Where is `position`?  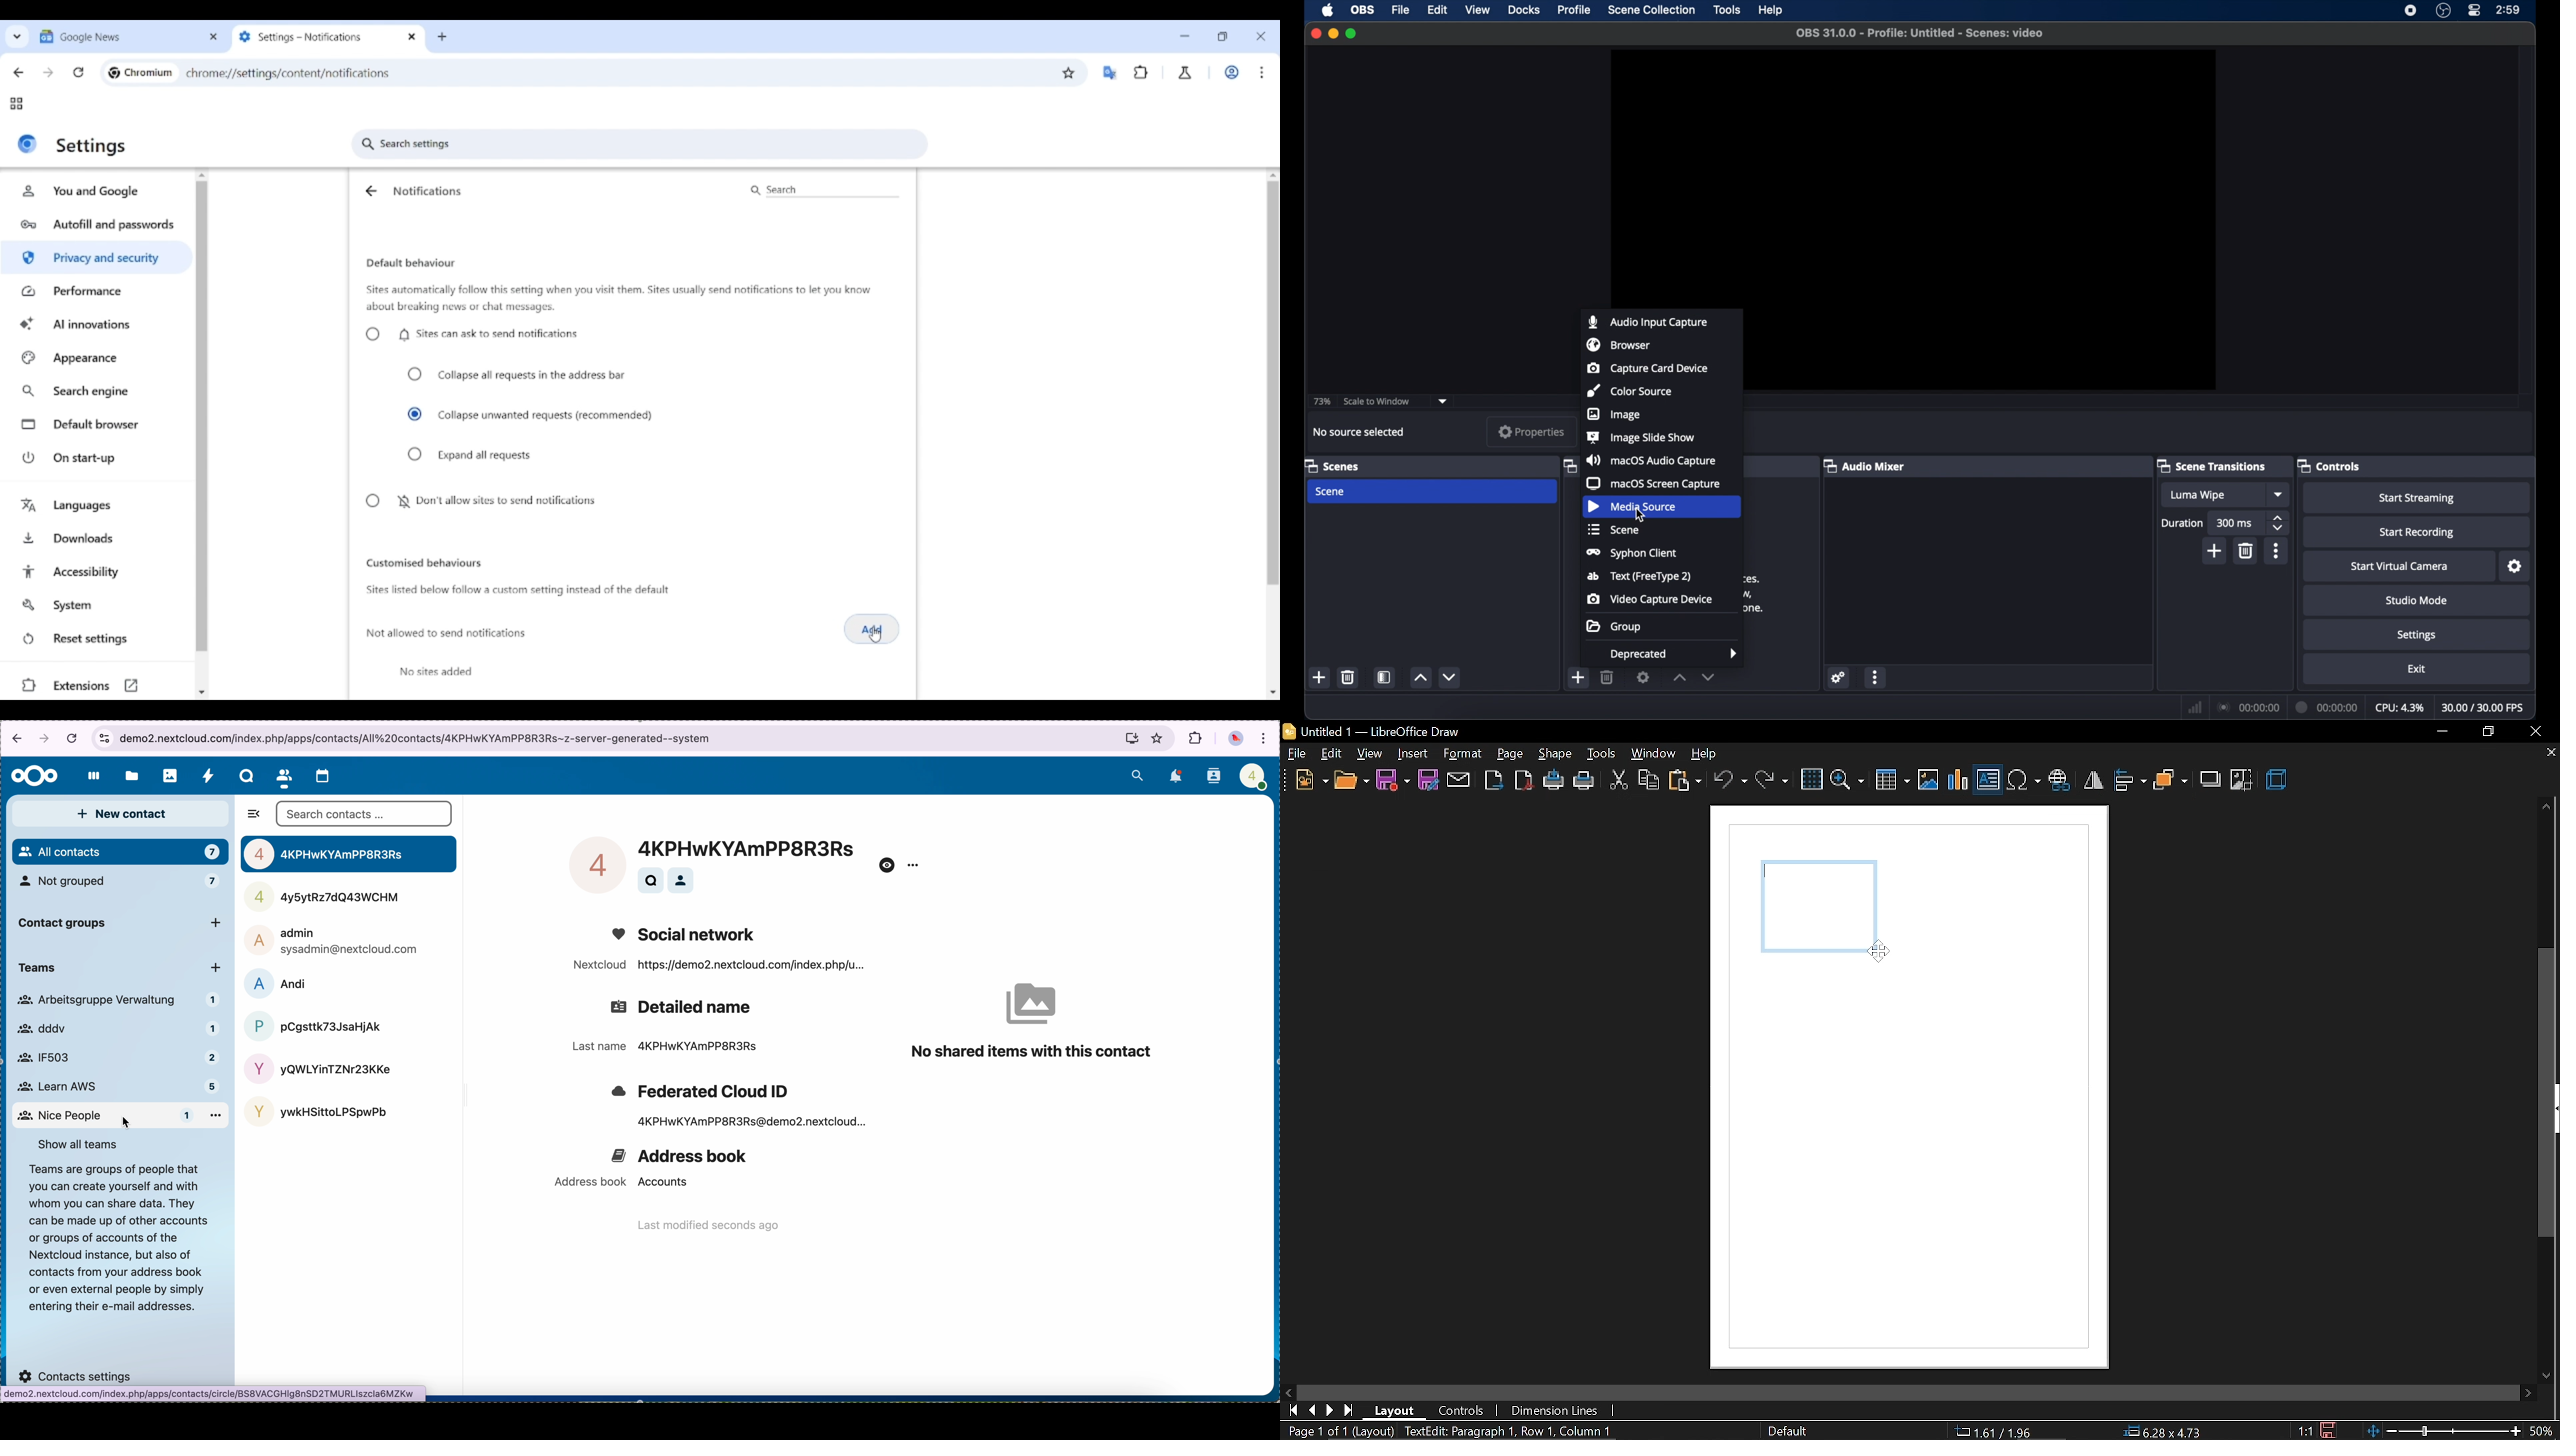
position is located at coordinates (2165, 1432).